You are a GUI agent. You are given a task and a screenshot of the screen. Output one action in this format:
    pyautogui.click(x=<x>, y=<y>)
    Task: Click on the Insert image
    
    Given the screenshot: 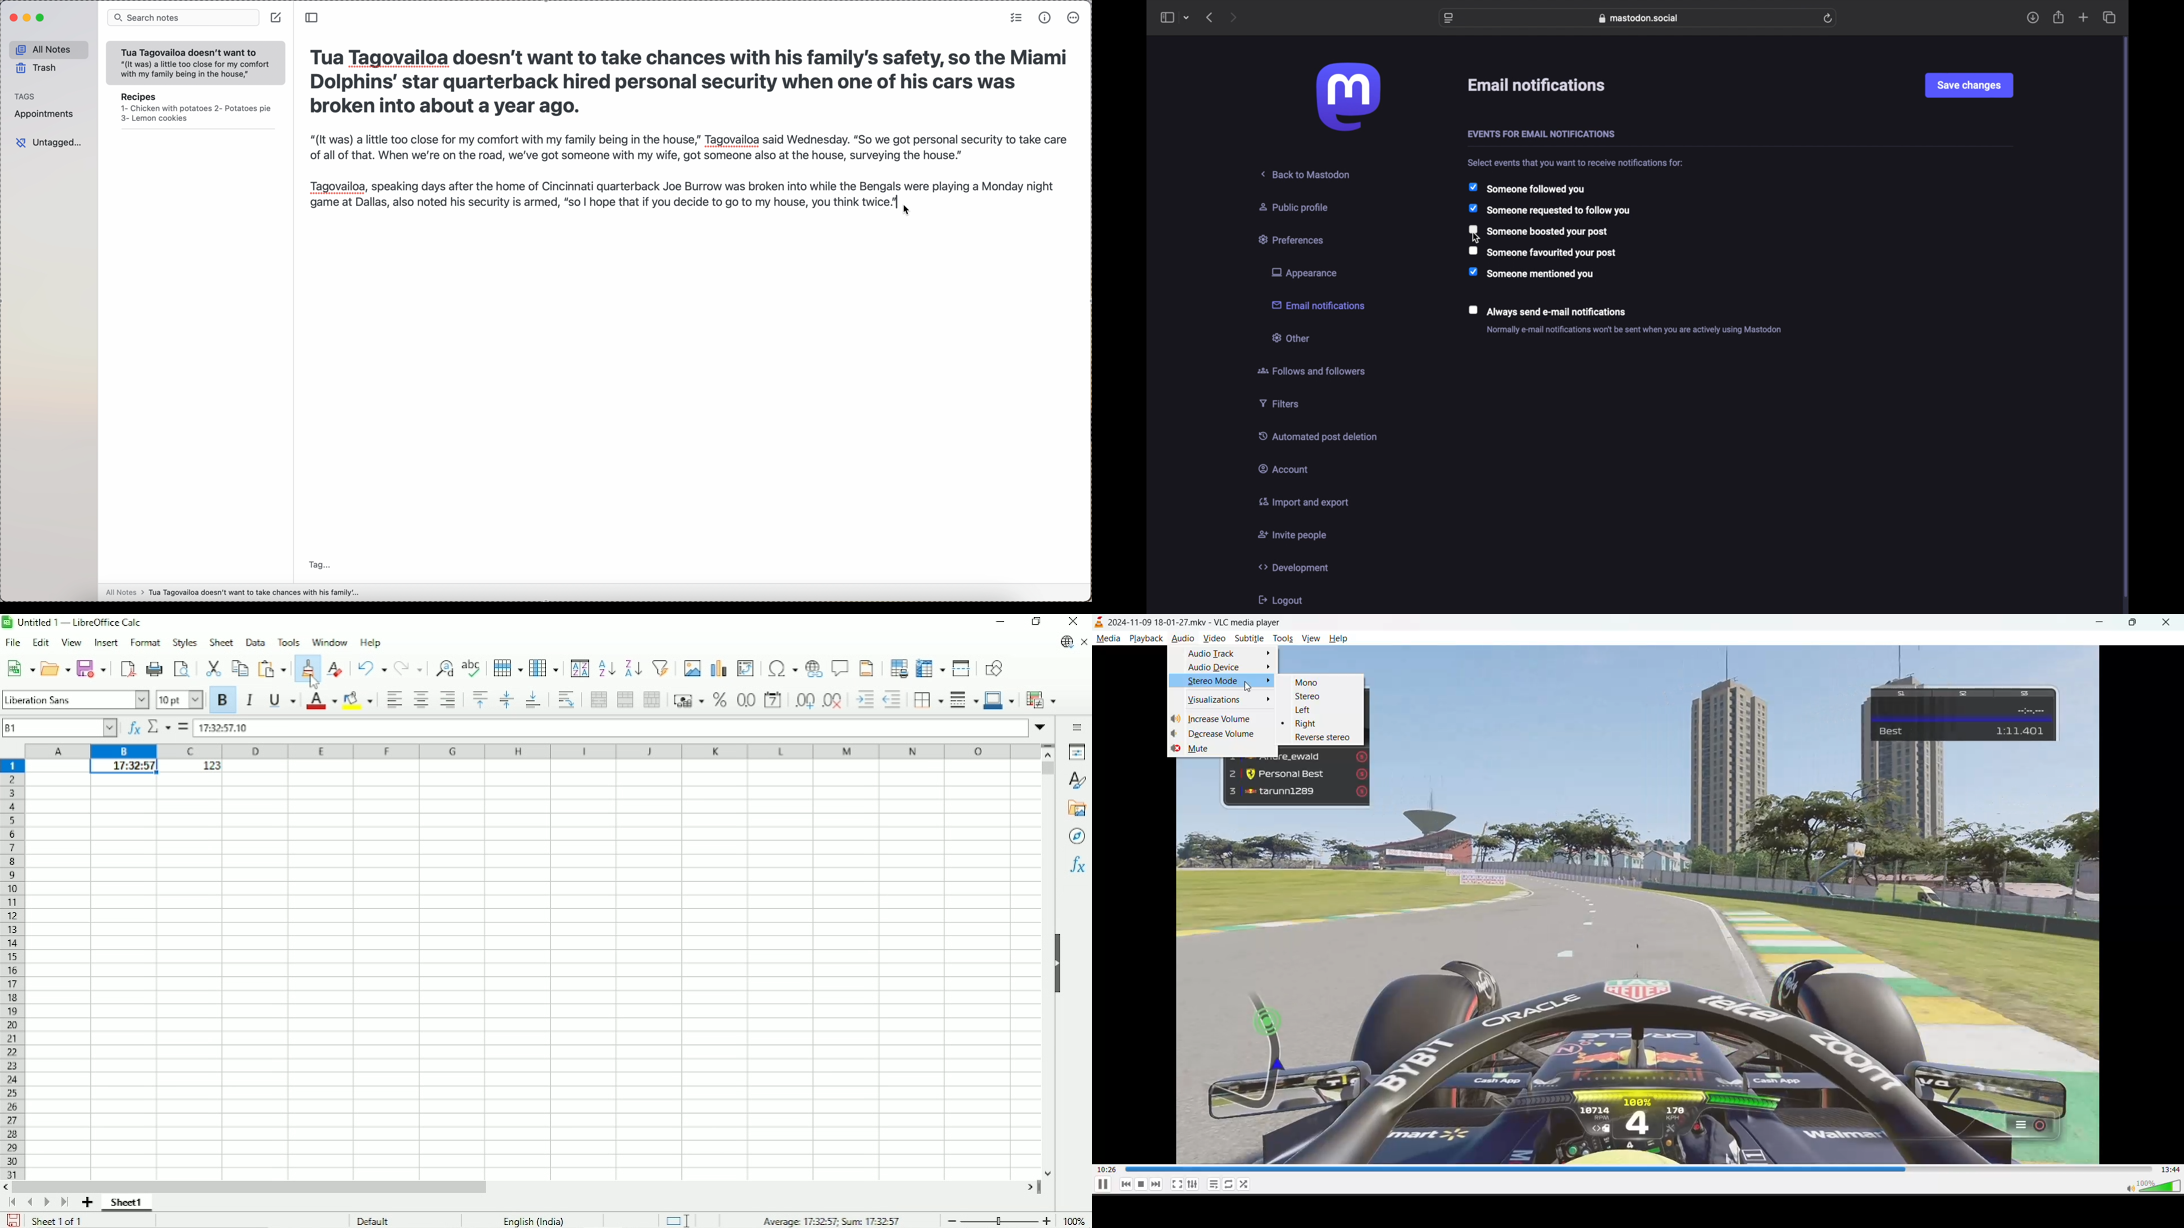 What is the action you would take?
    pyautogui.click(x=693, y=668)
    